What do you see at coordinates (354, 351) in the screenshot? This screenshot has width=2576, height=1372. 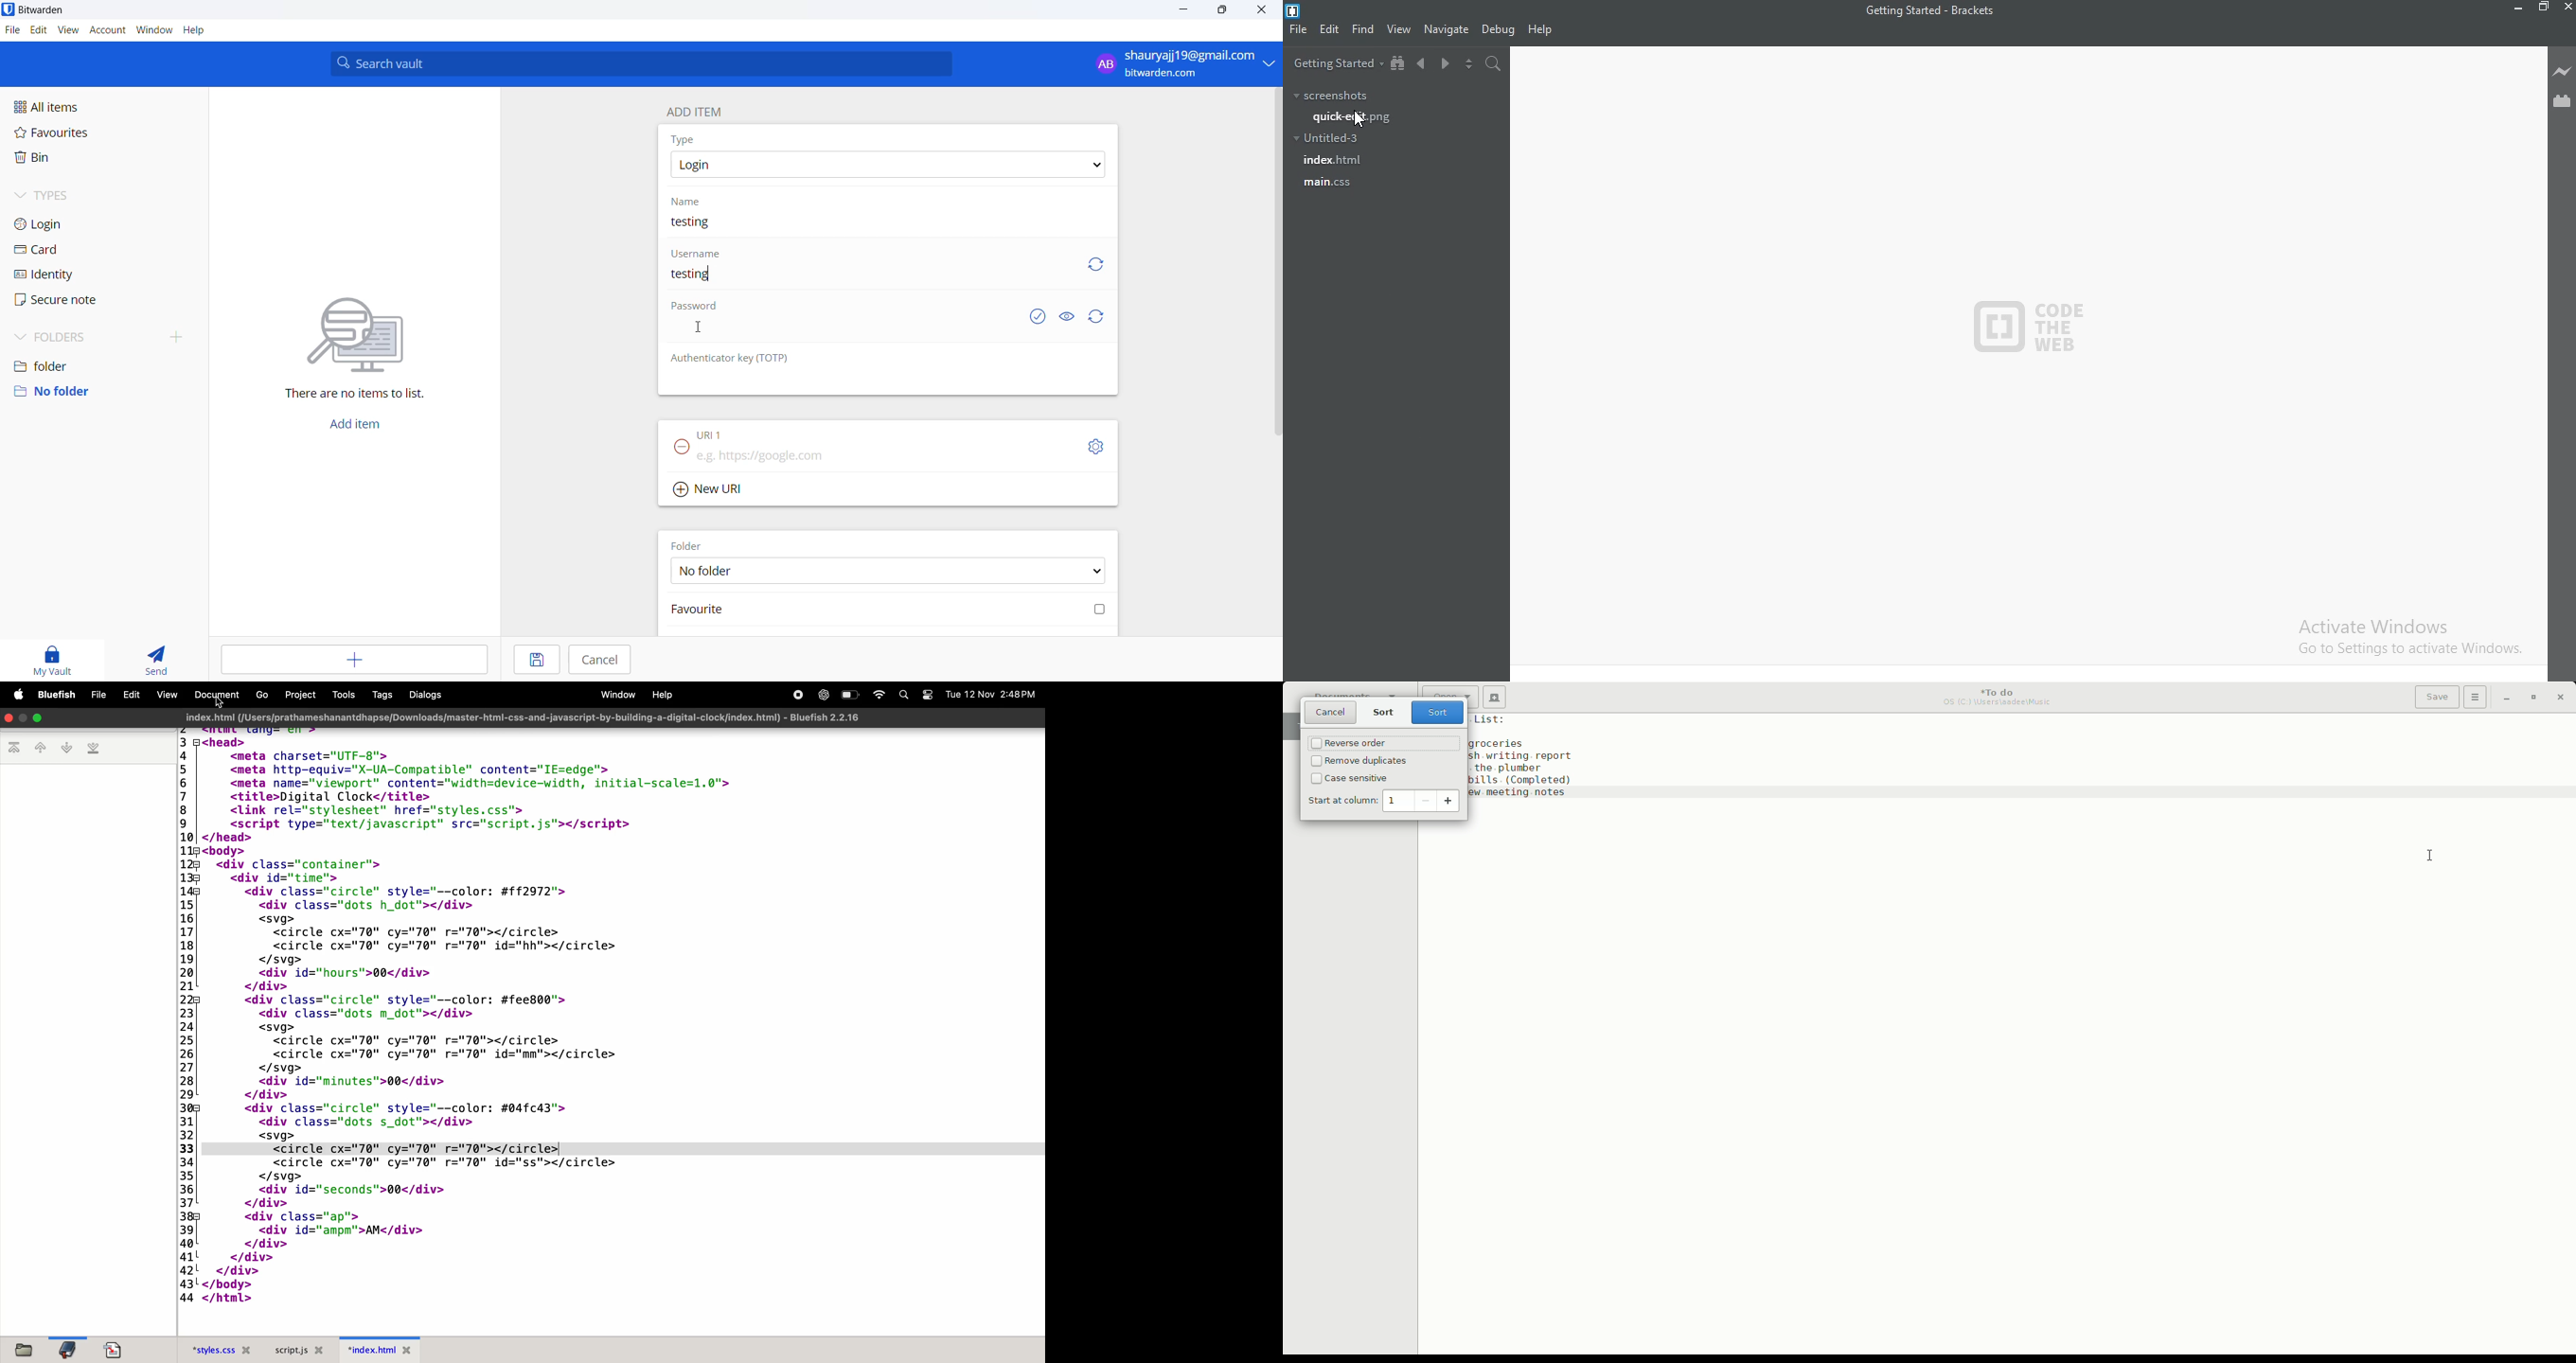 I see `There are no items to list.` at bounding box center [354, 351].